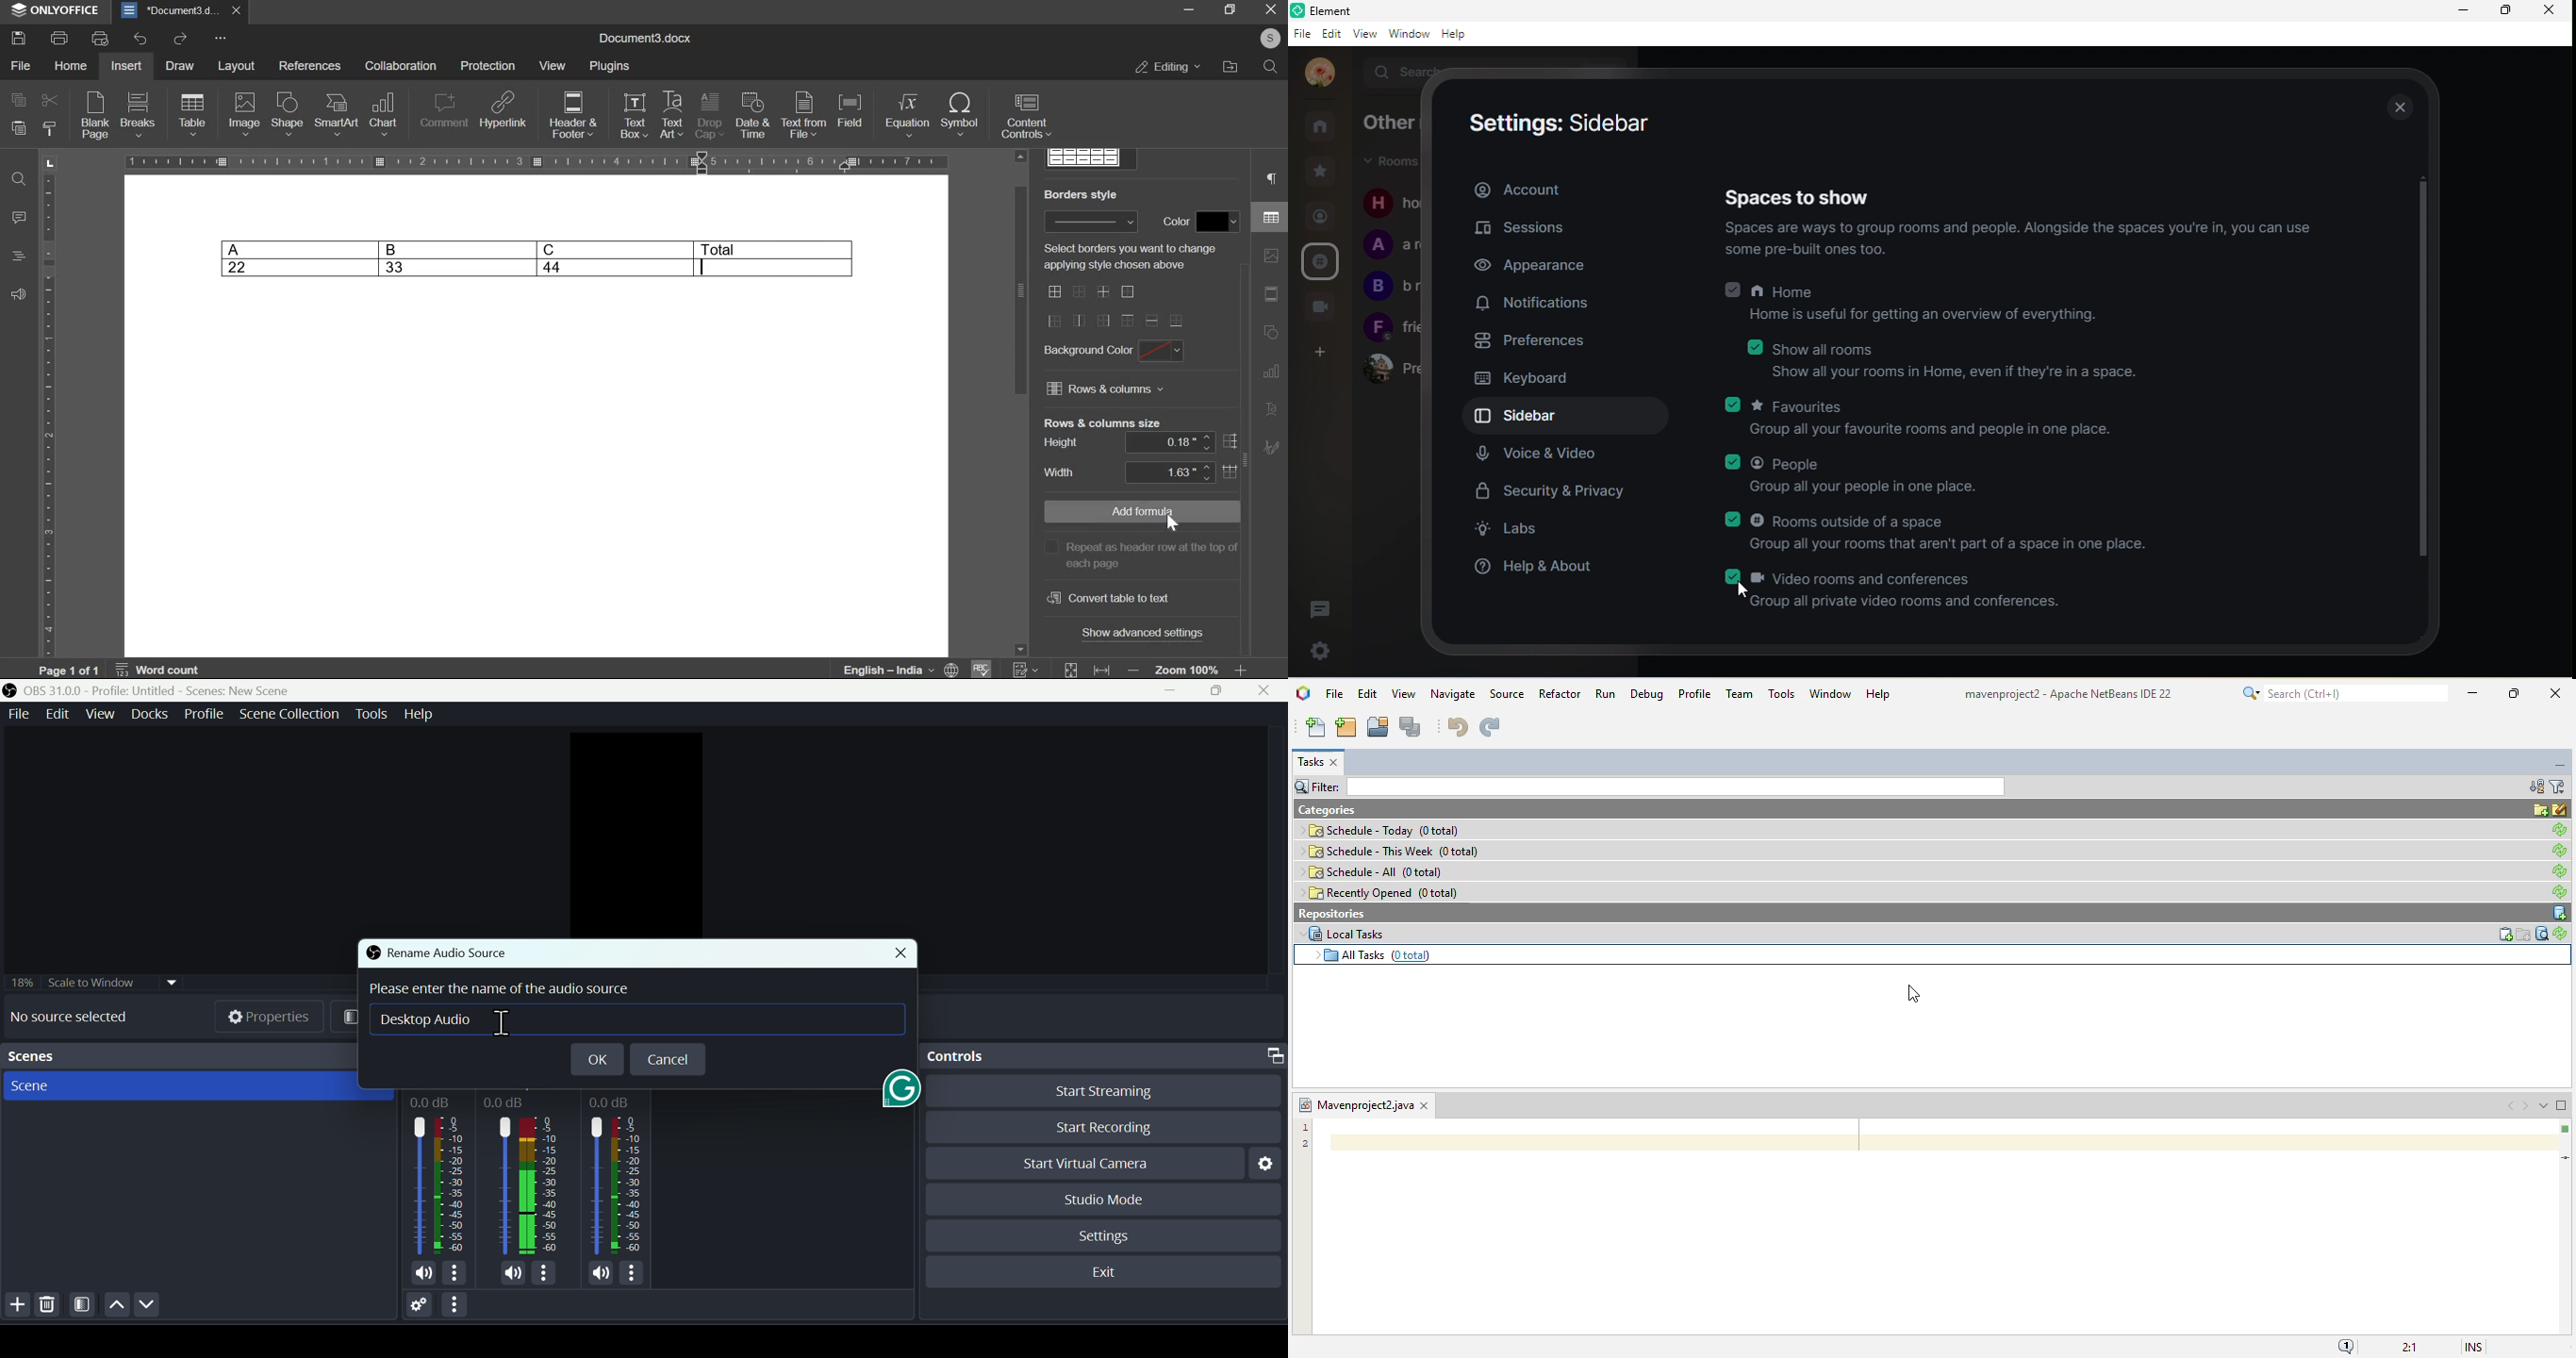 This screenshot has height=1372, width=2576. What do you see at coordinates (1271, 332) in the screenshot?
I see `shape settings` at bounding box center [1271, 332].